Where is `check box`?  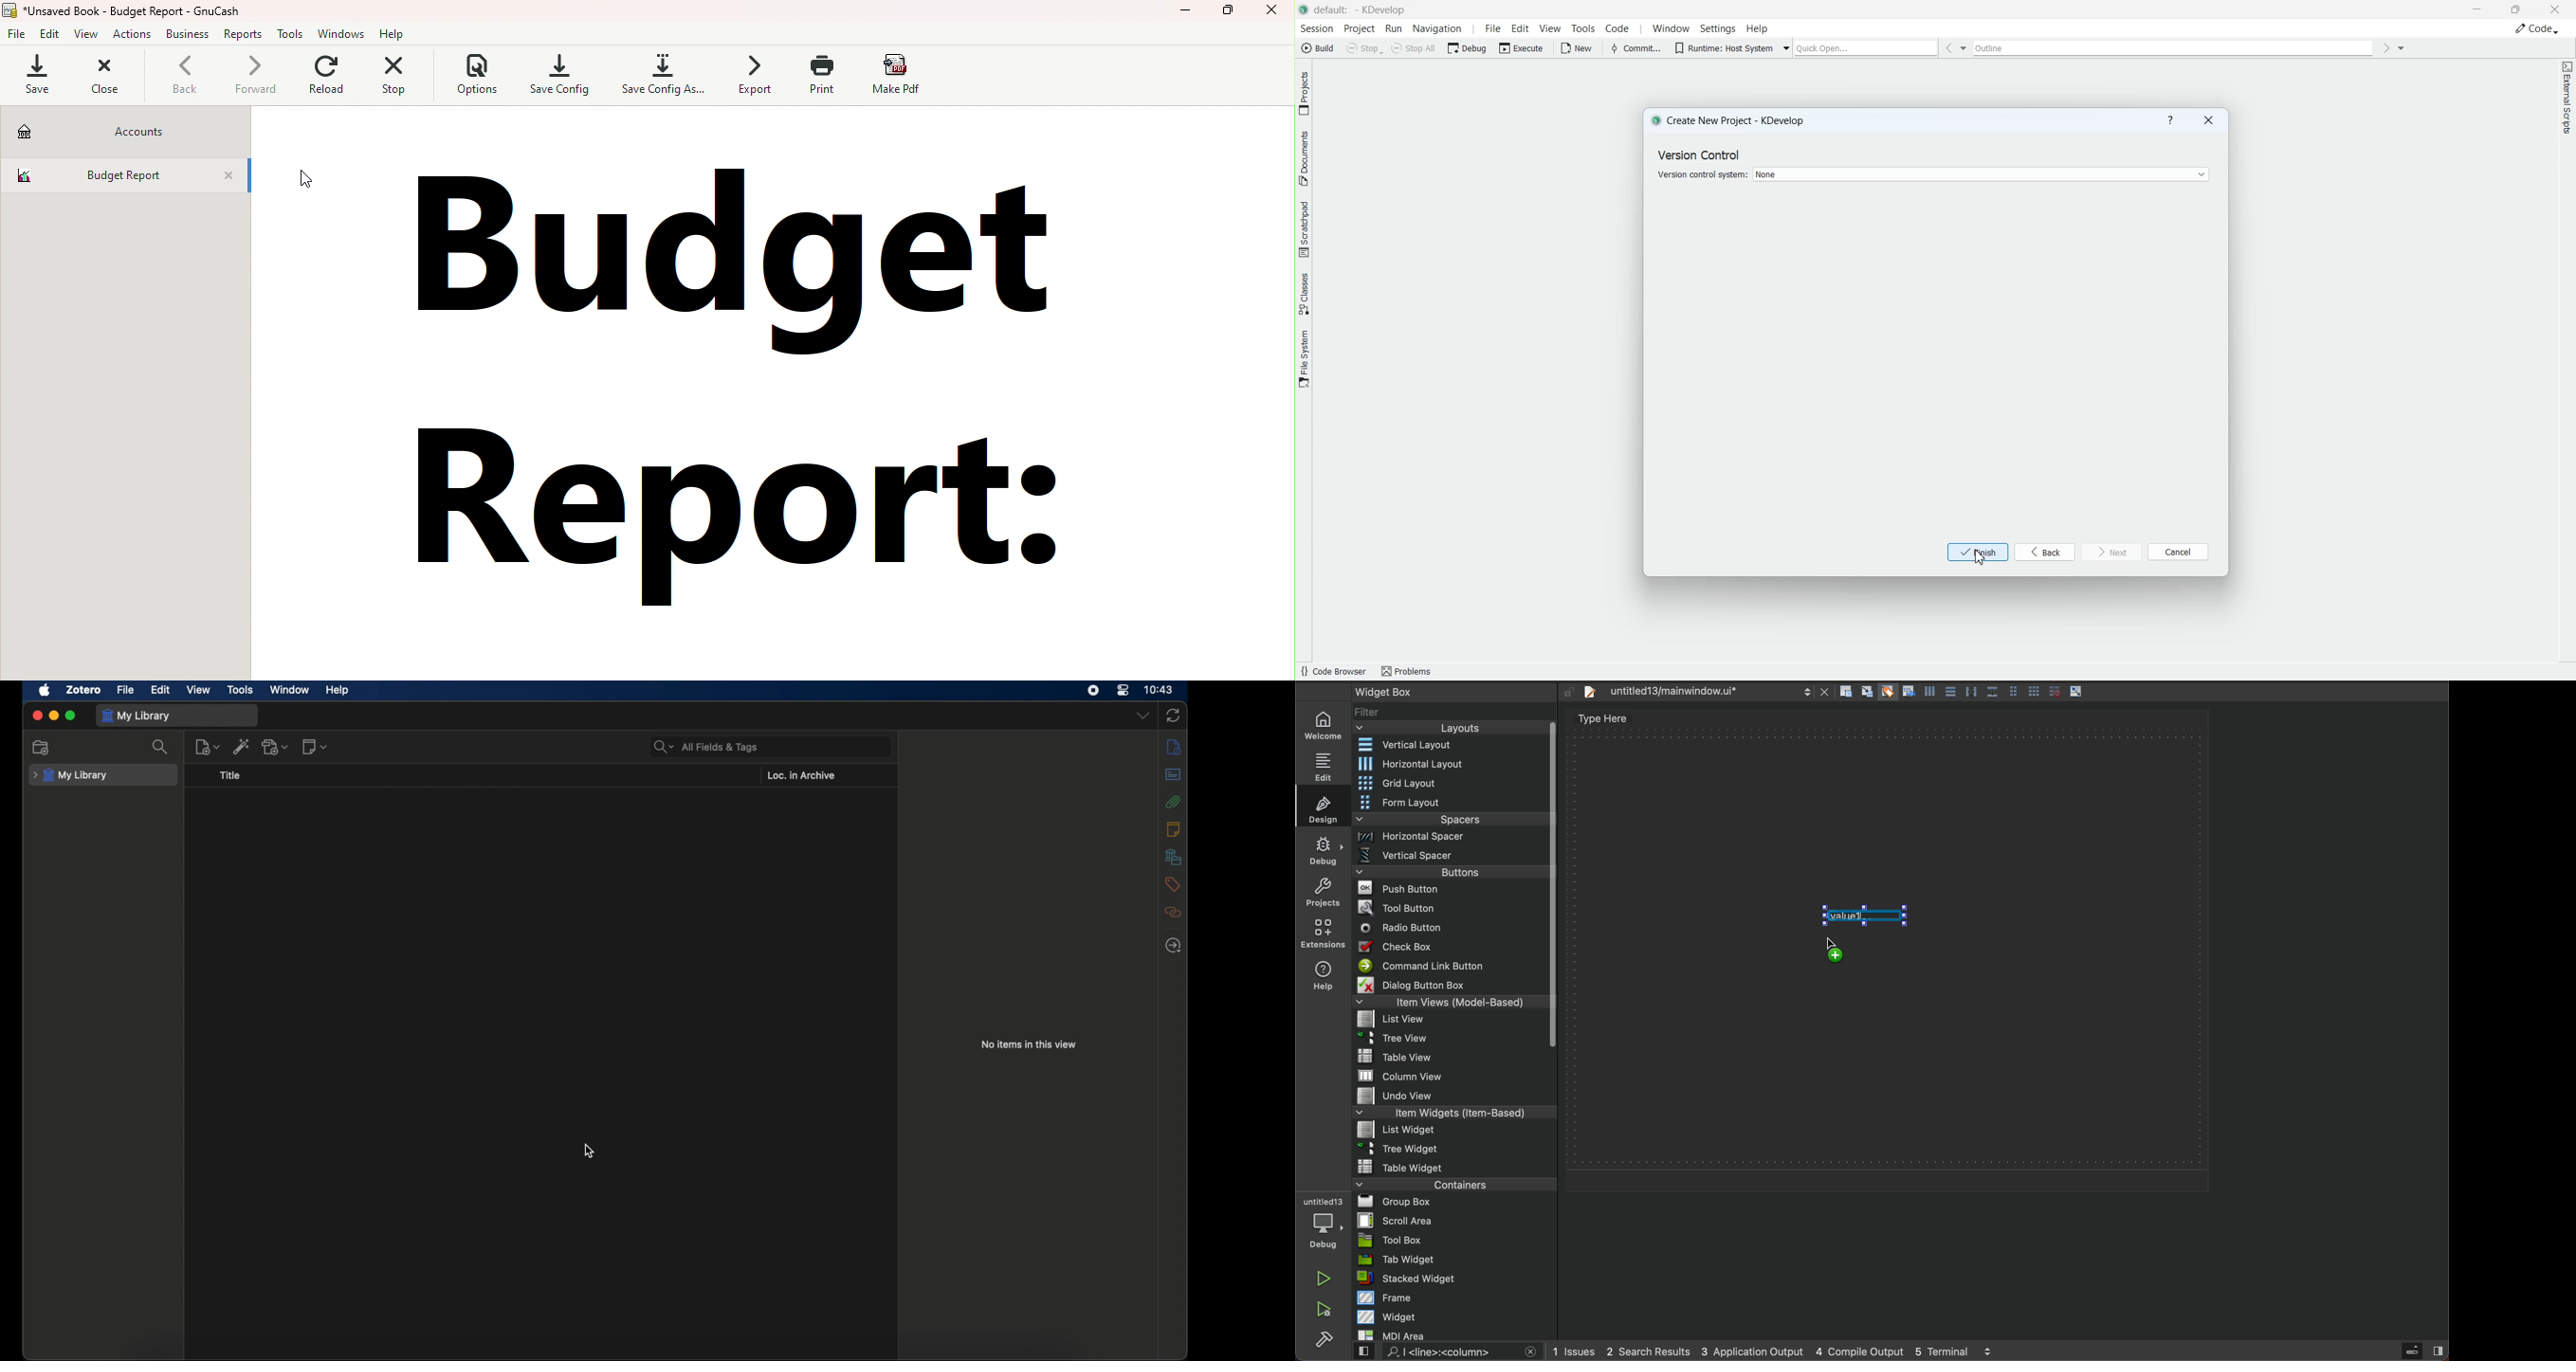
check box is located at coordinates (1451, 948).